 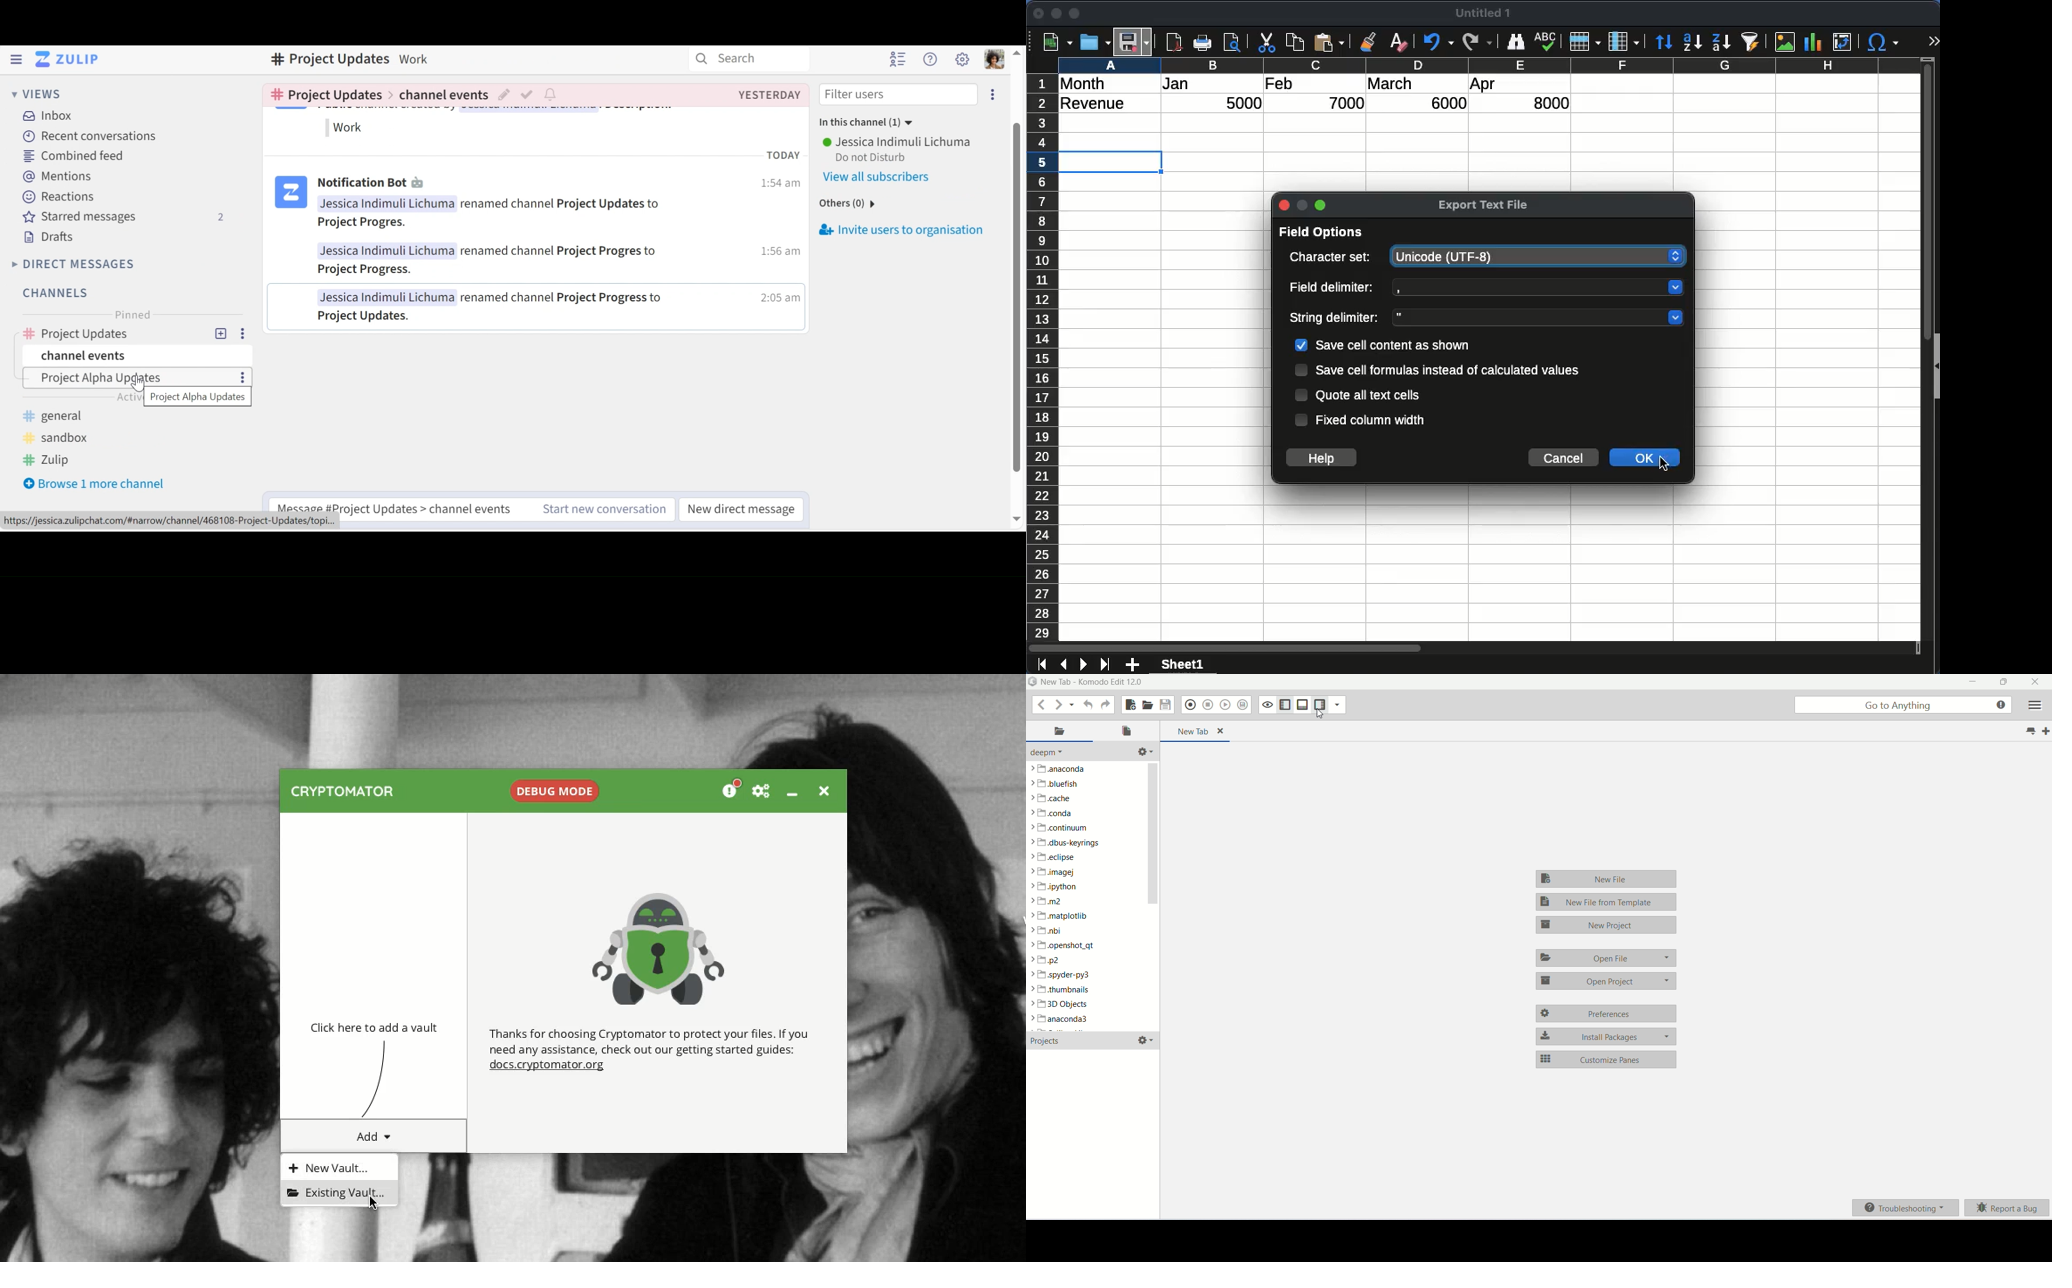 I want to click on last sheet, so click(x=1104, y=665).